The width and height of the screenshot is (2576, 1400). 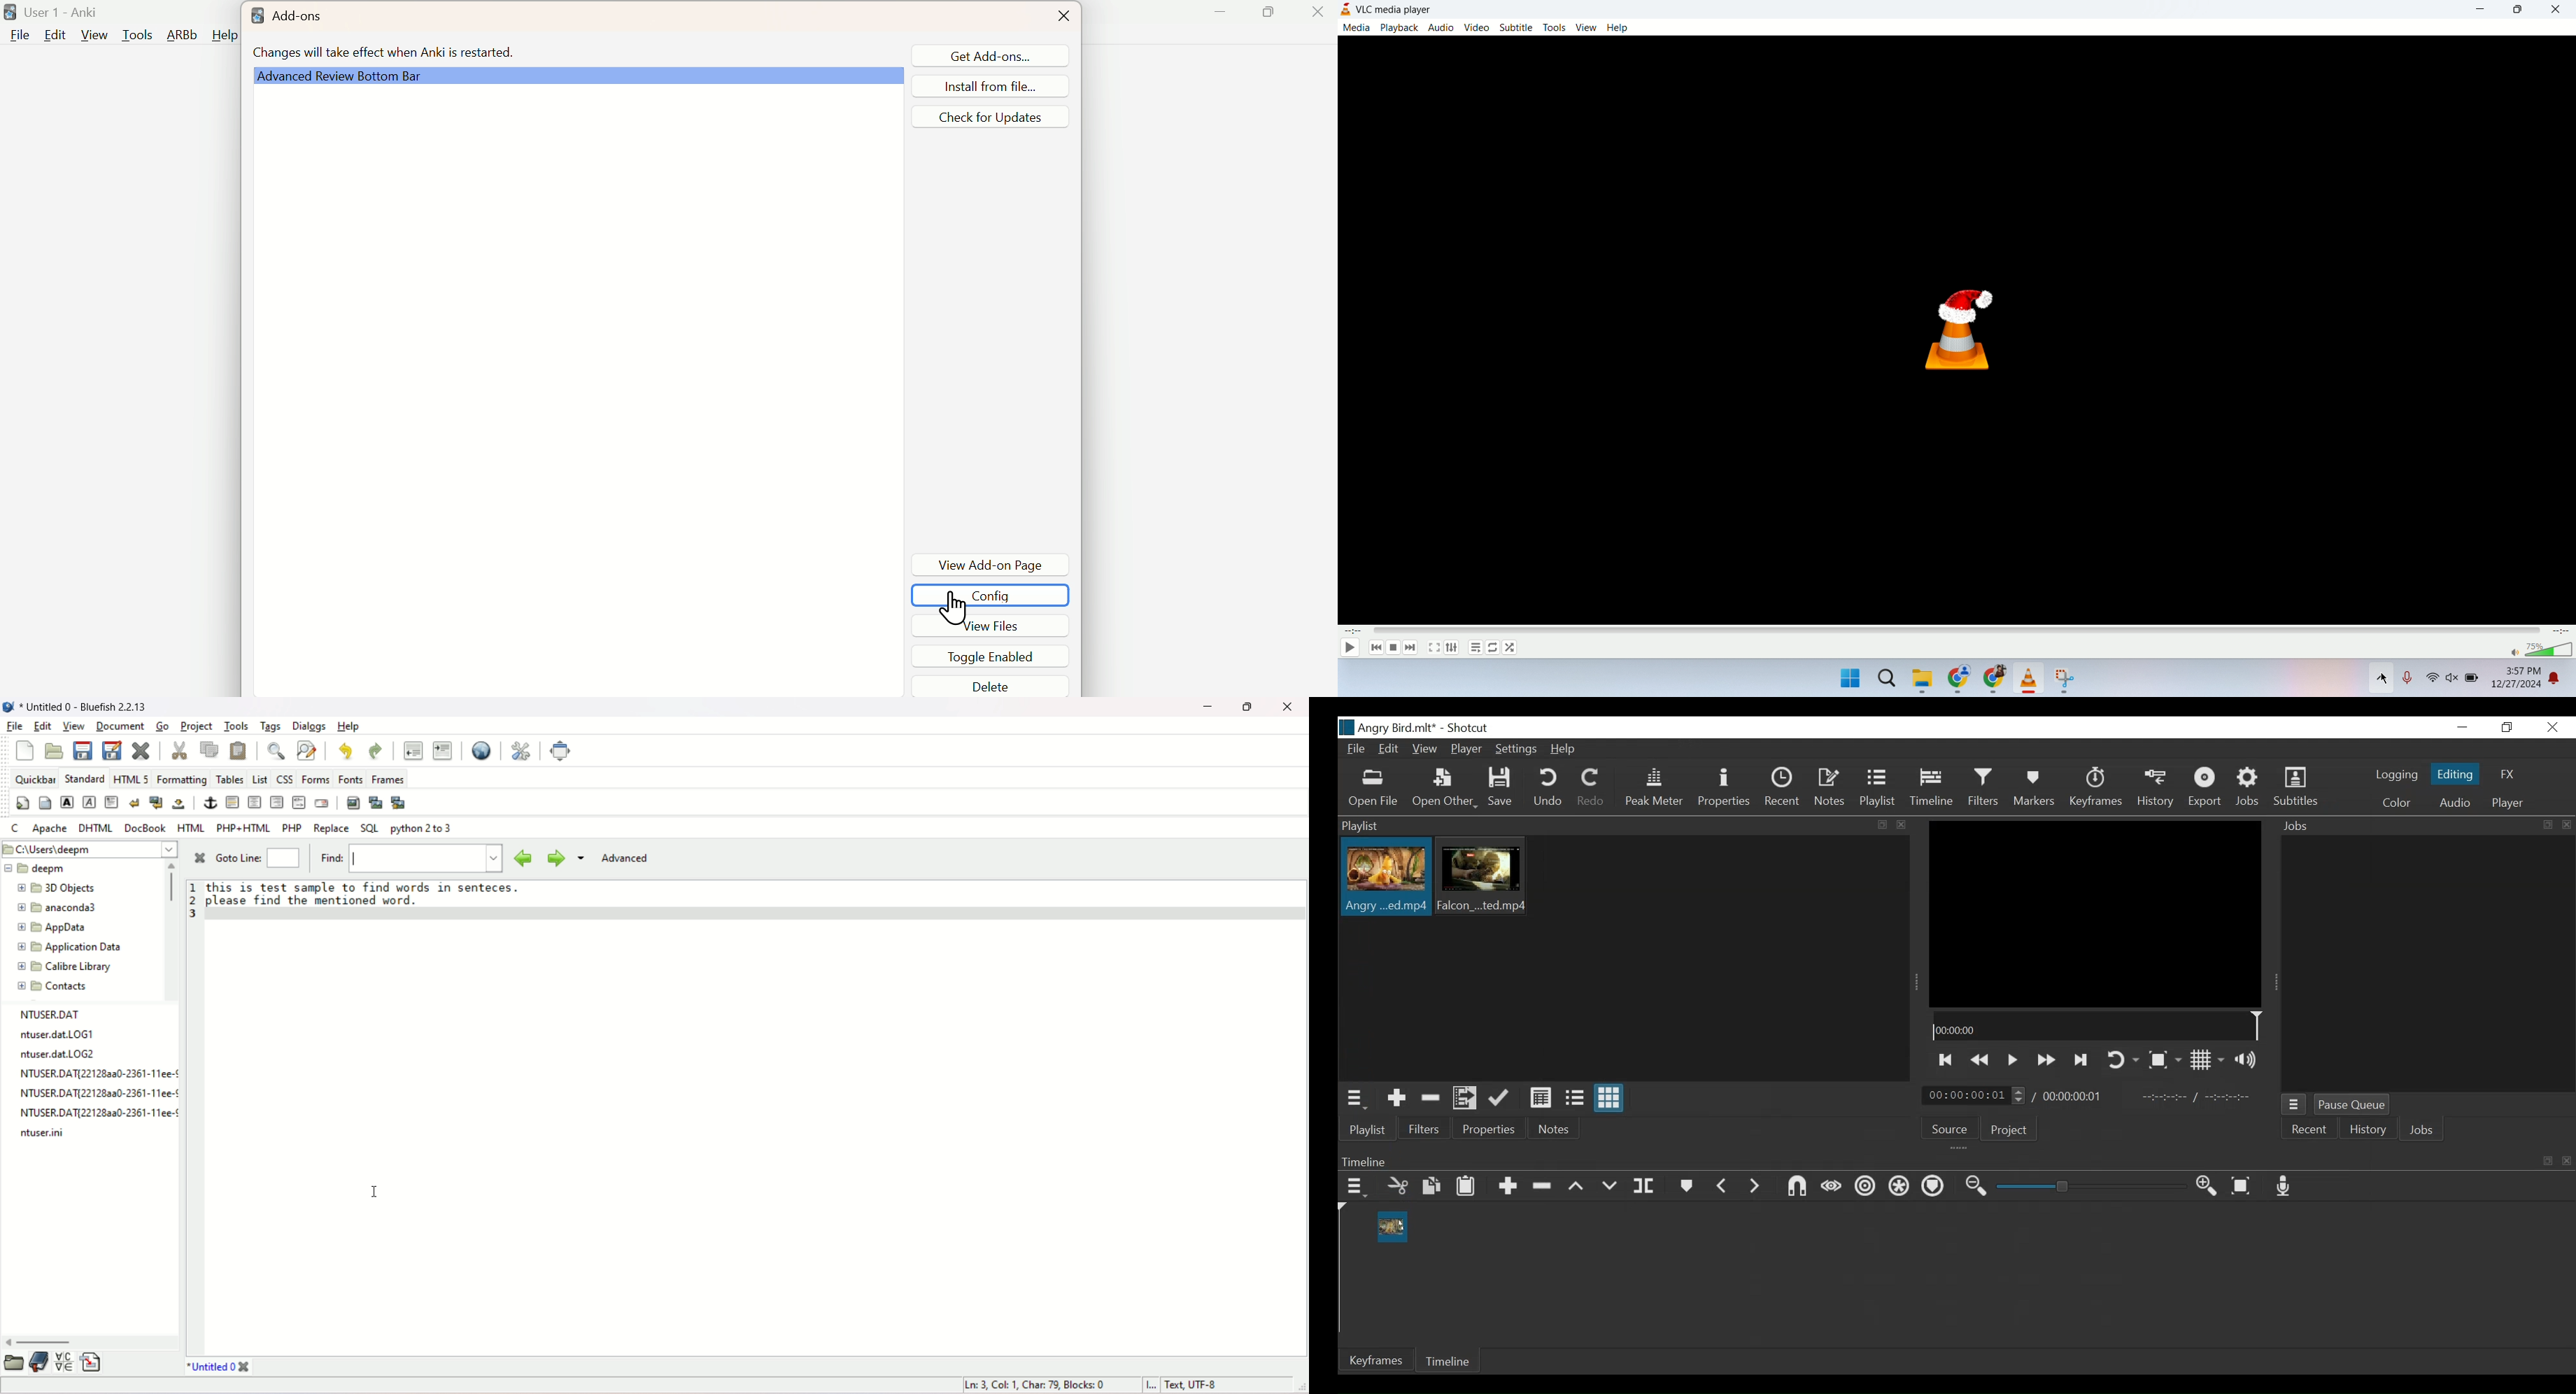 I want to click on previous track, so click(x=1373, y=648).